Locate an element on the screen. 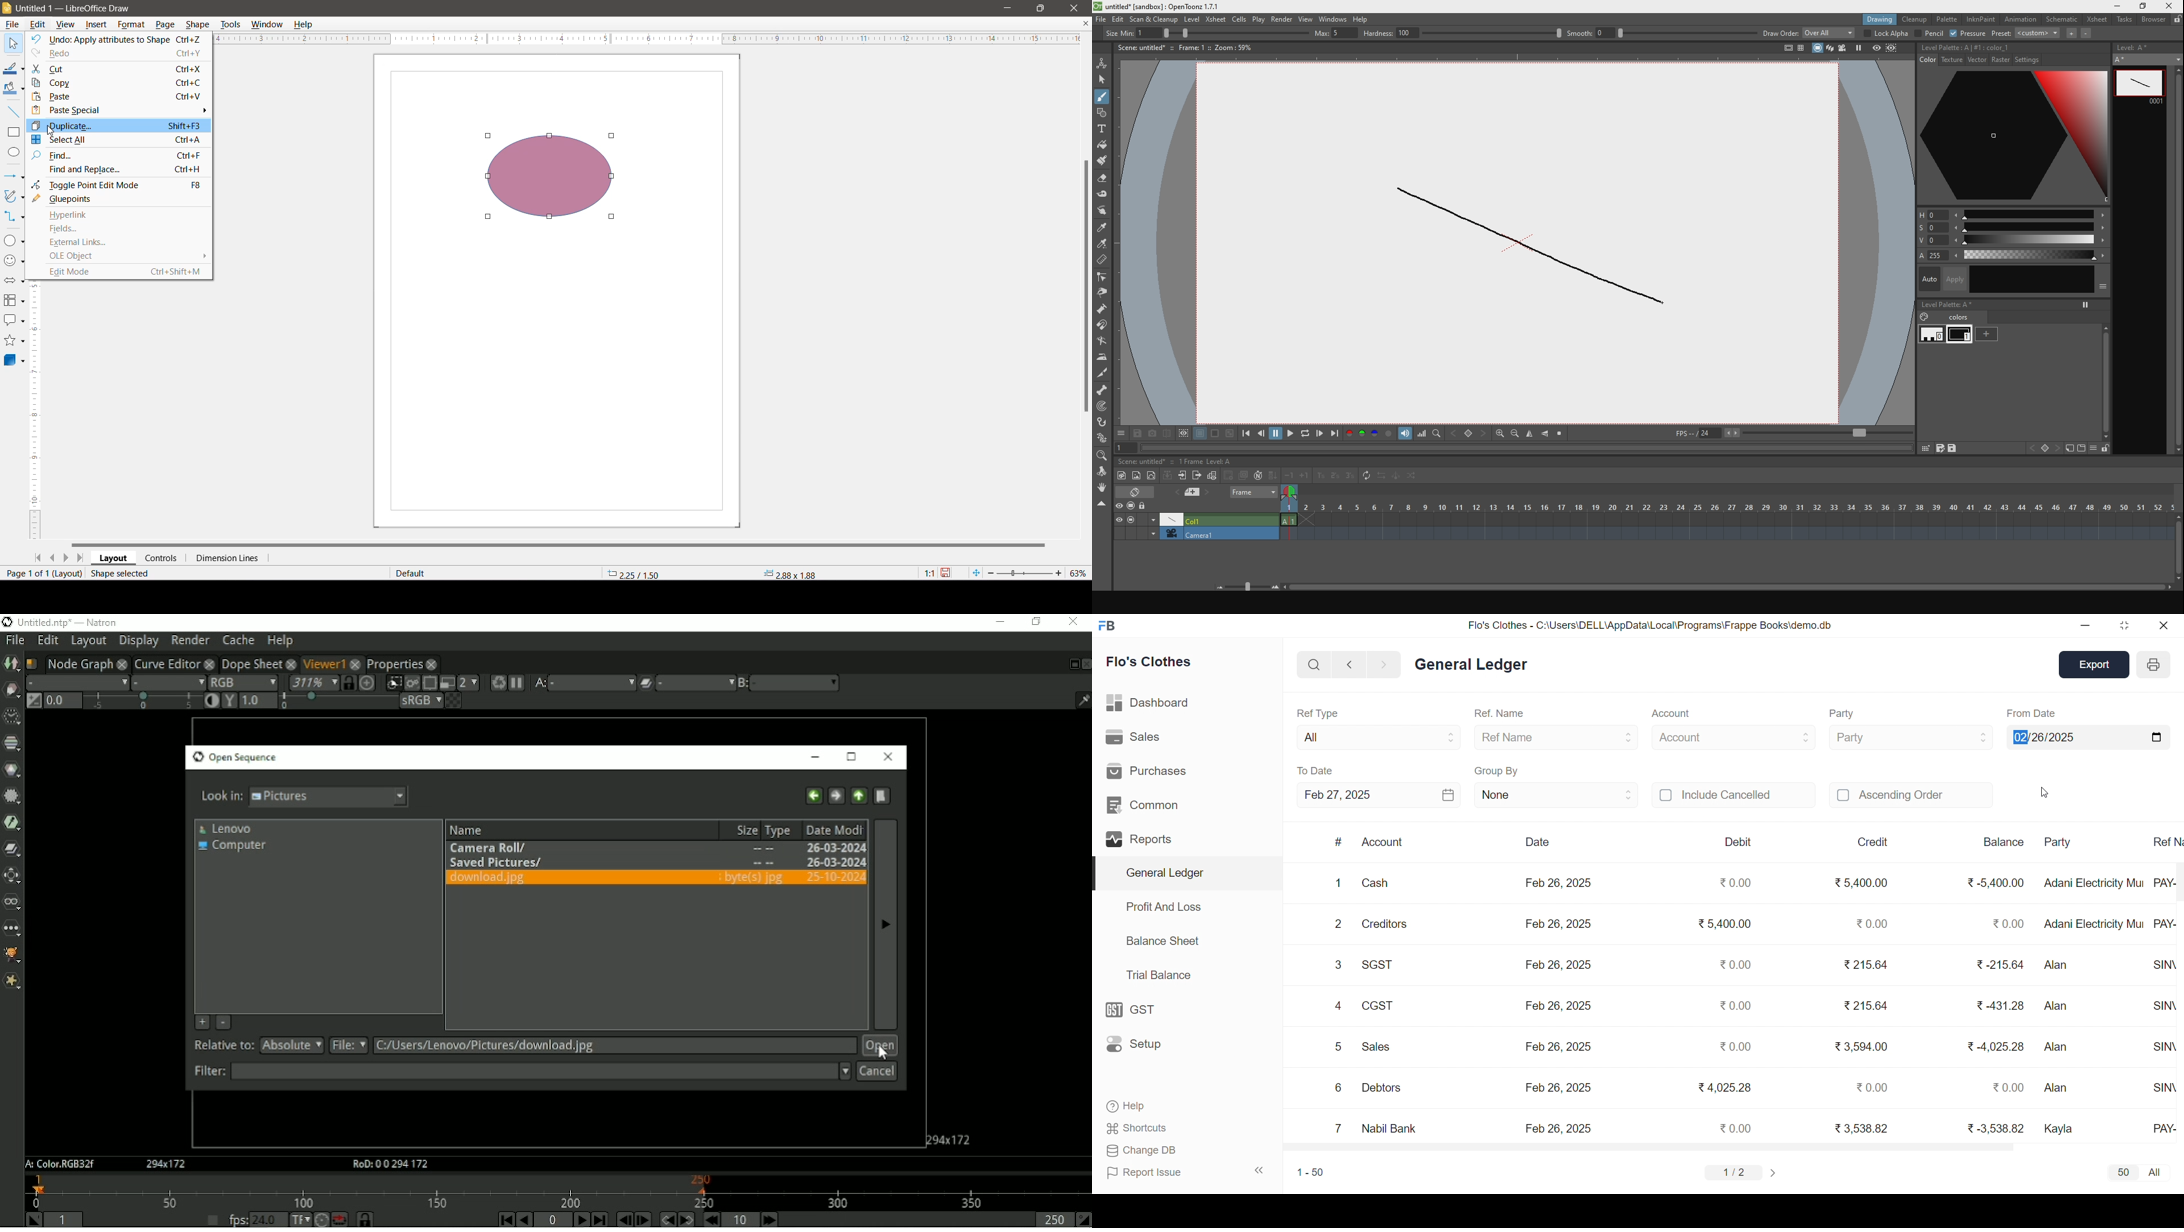 This screenshot has width=2184, height=1232. COLLAPSE SIDE BAR is located at coordinates (1260, 1170).